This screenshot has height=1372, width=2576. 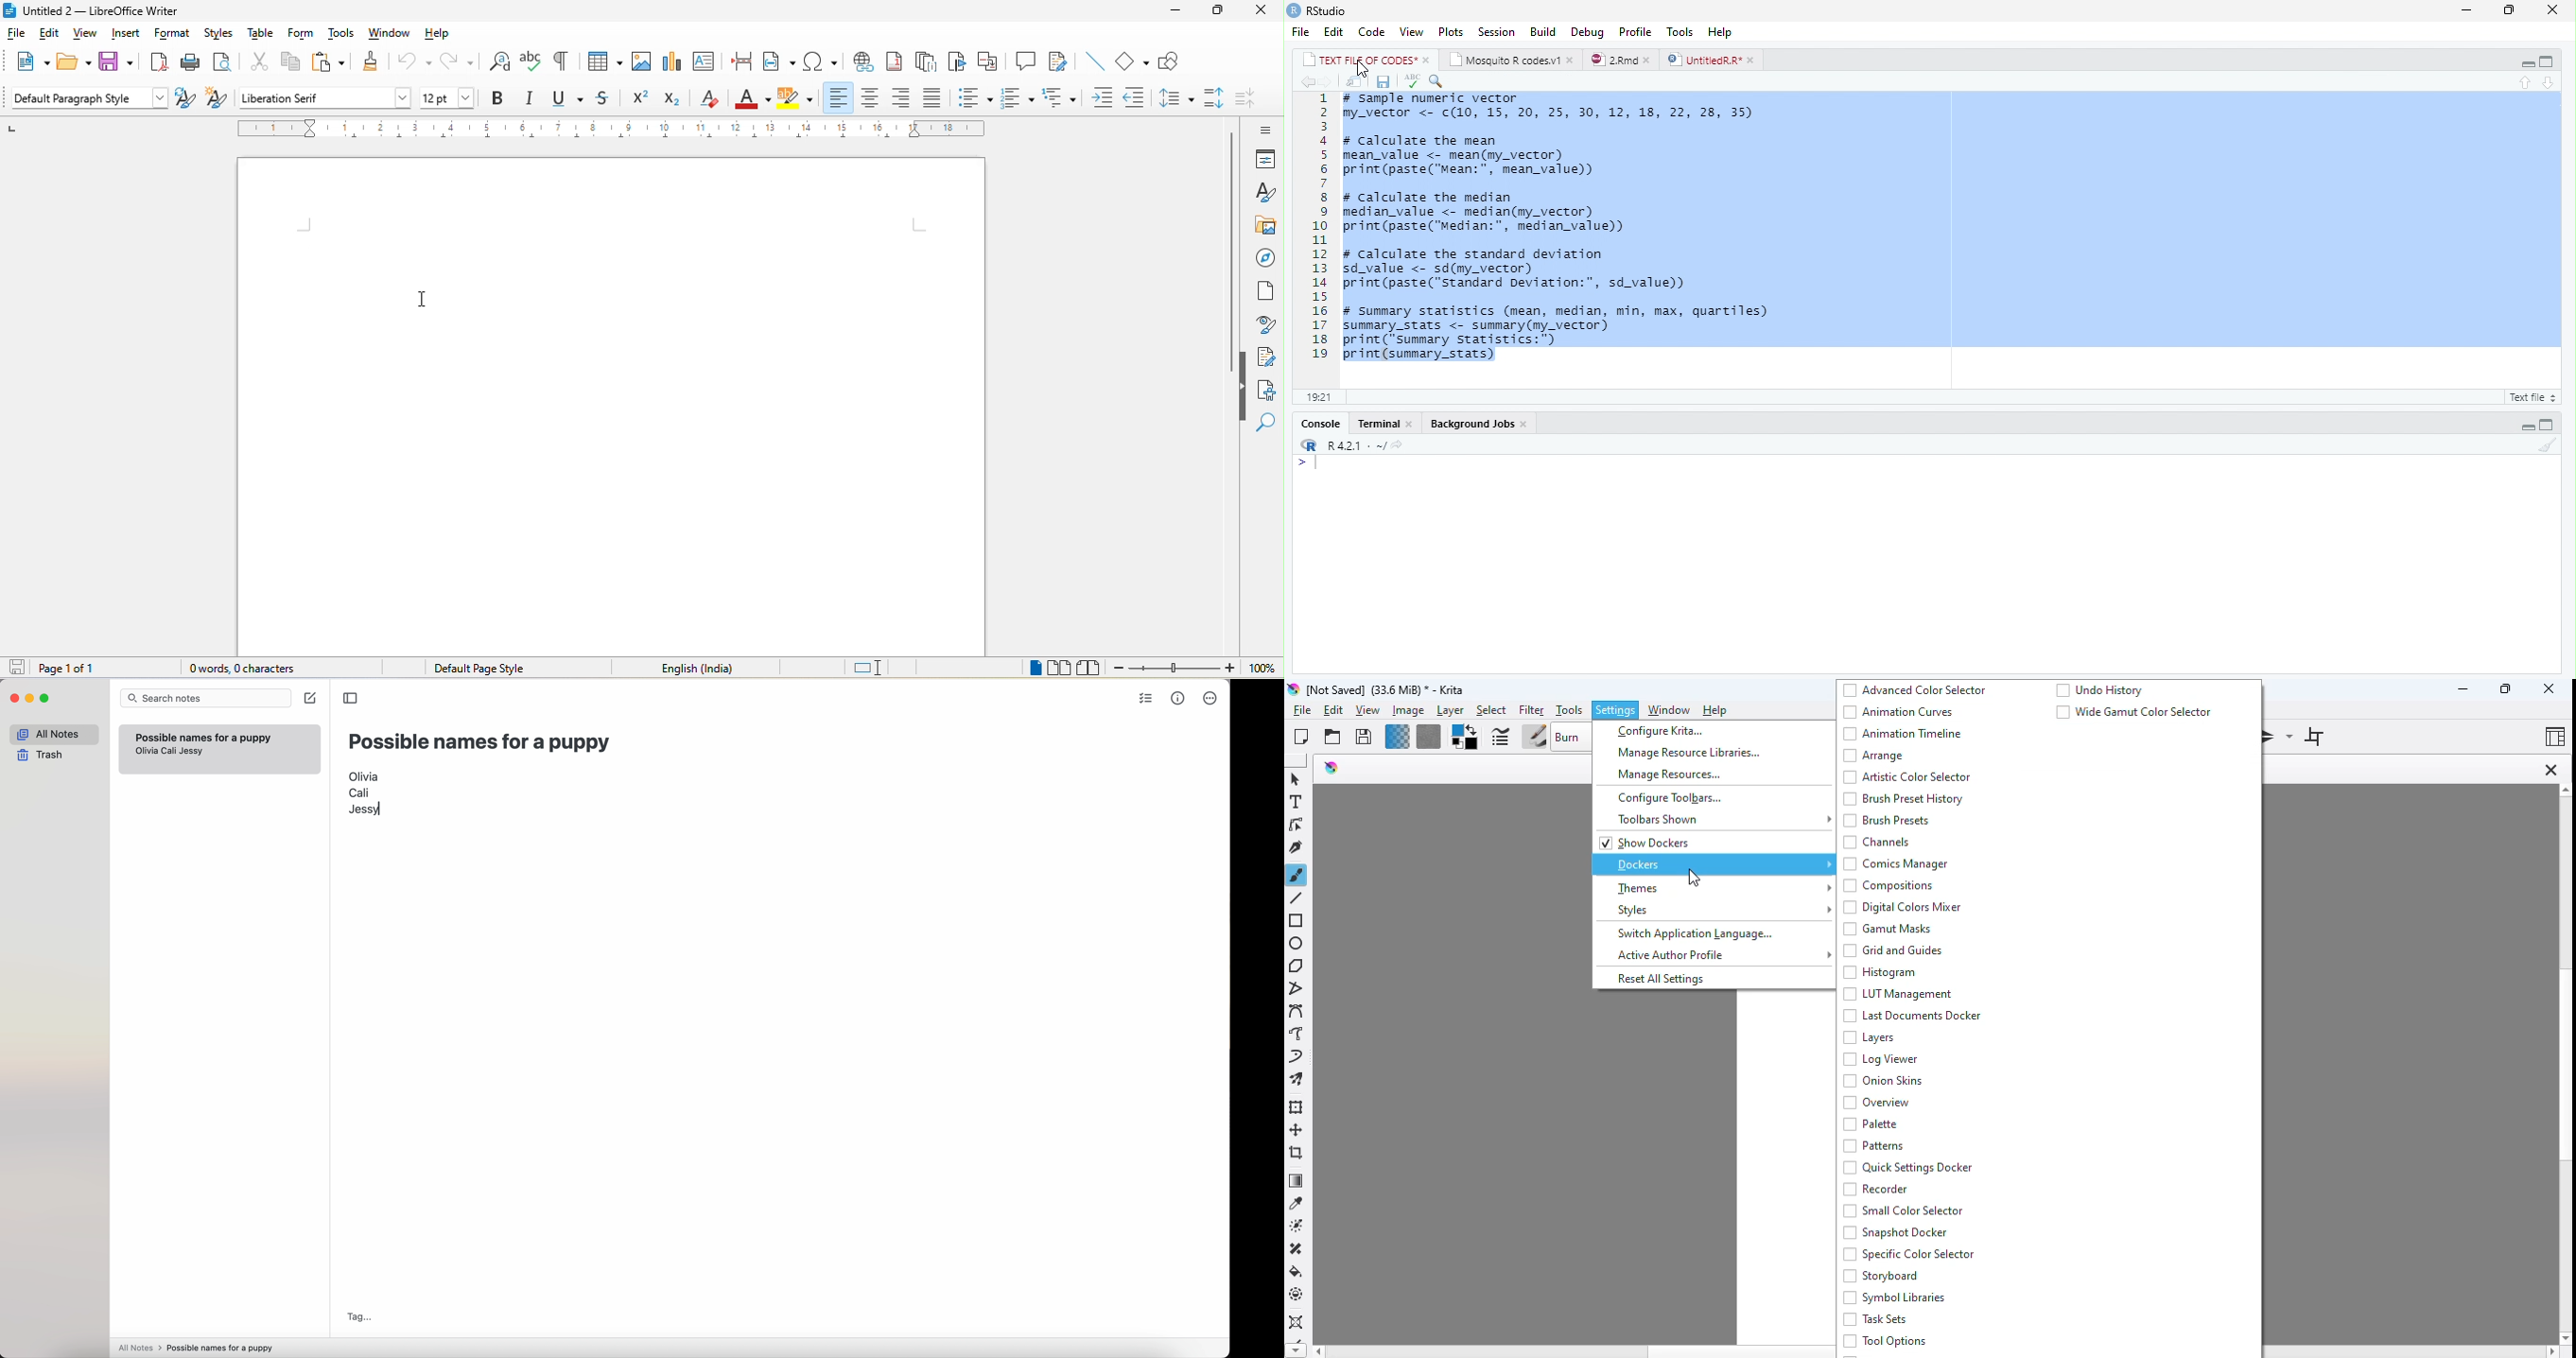 I want to click on draw a gradient, so click(x=1296, y=1181).